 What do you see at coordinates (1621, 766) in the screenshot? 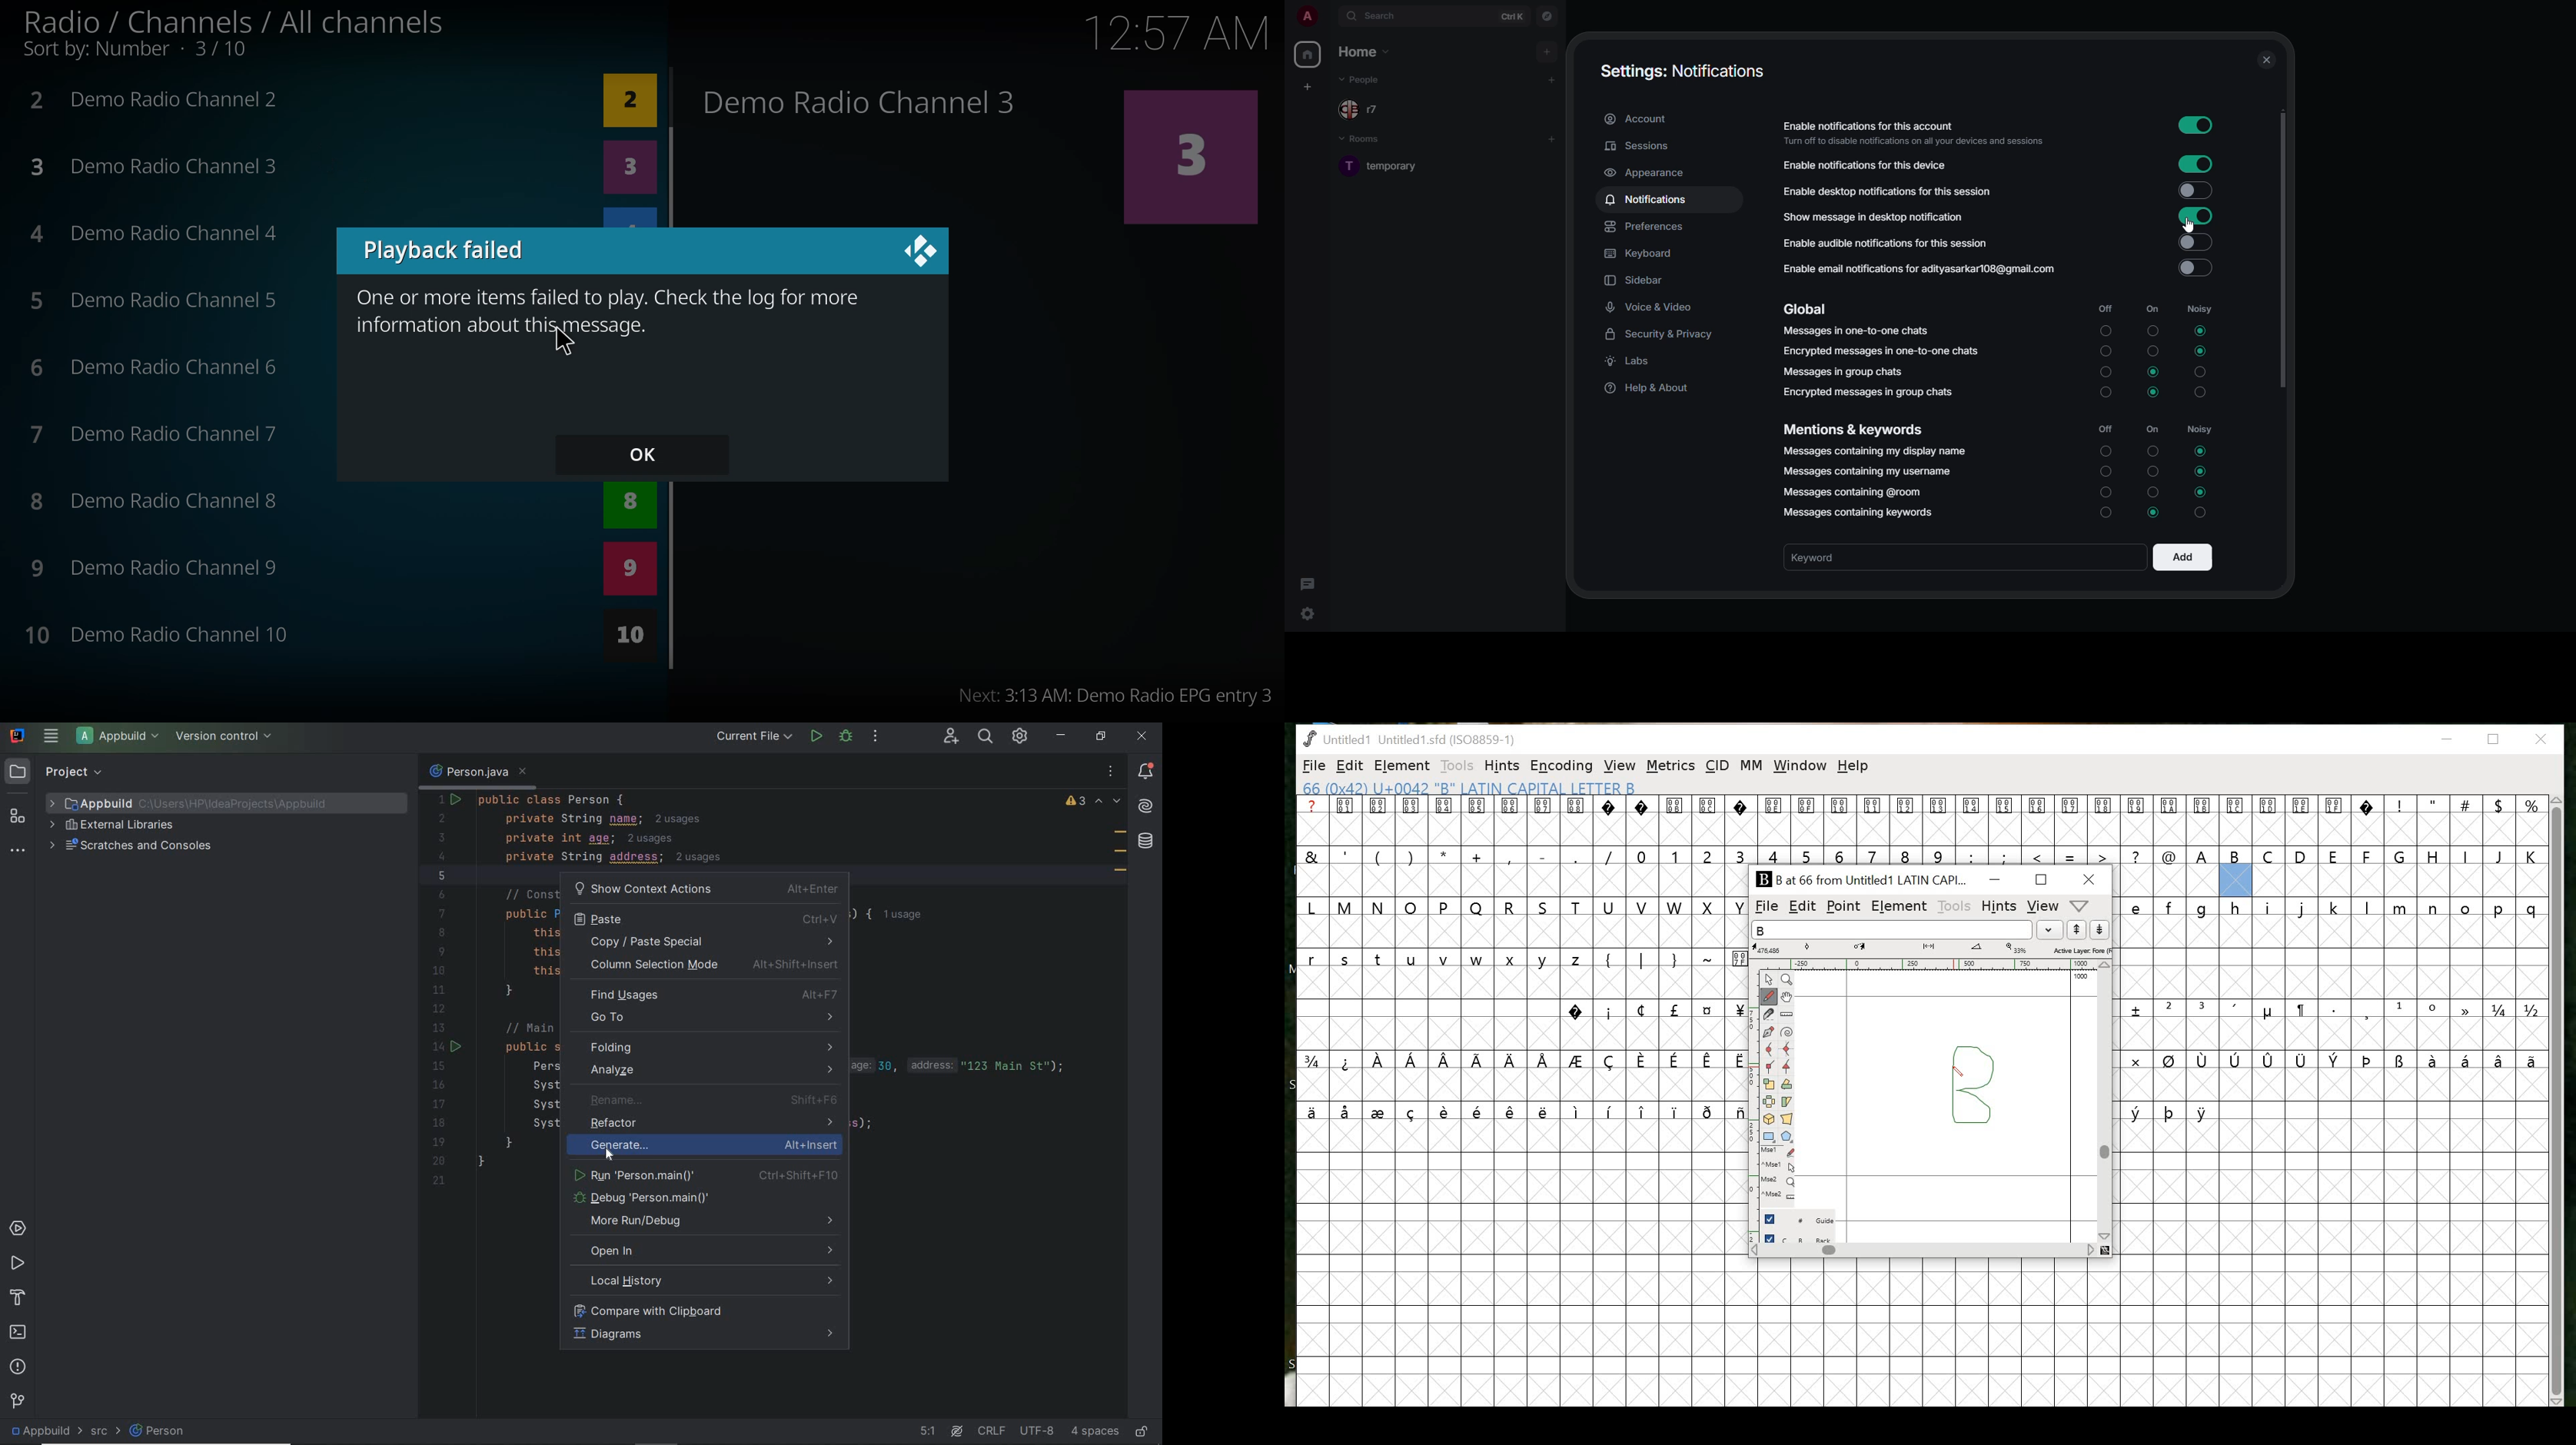
I see `VIEW` at bounding box center [1621, 766].